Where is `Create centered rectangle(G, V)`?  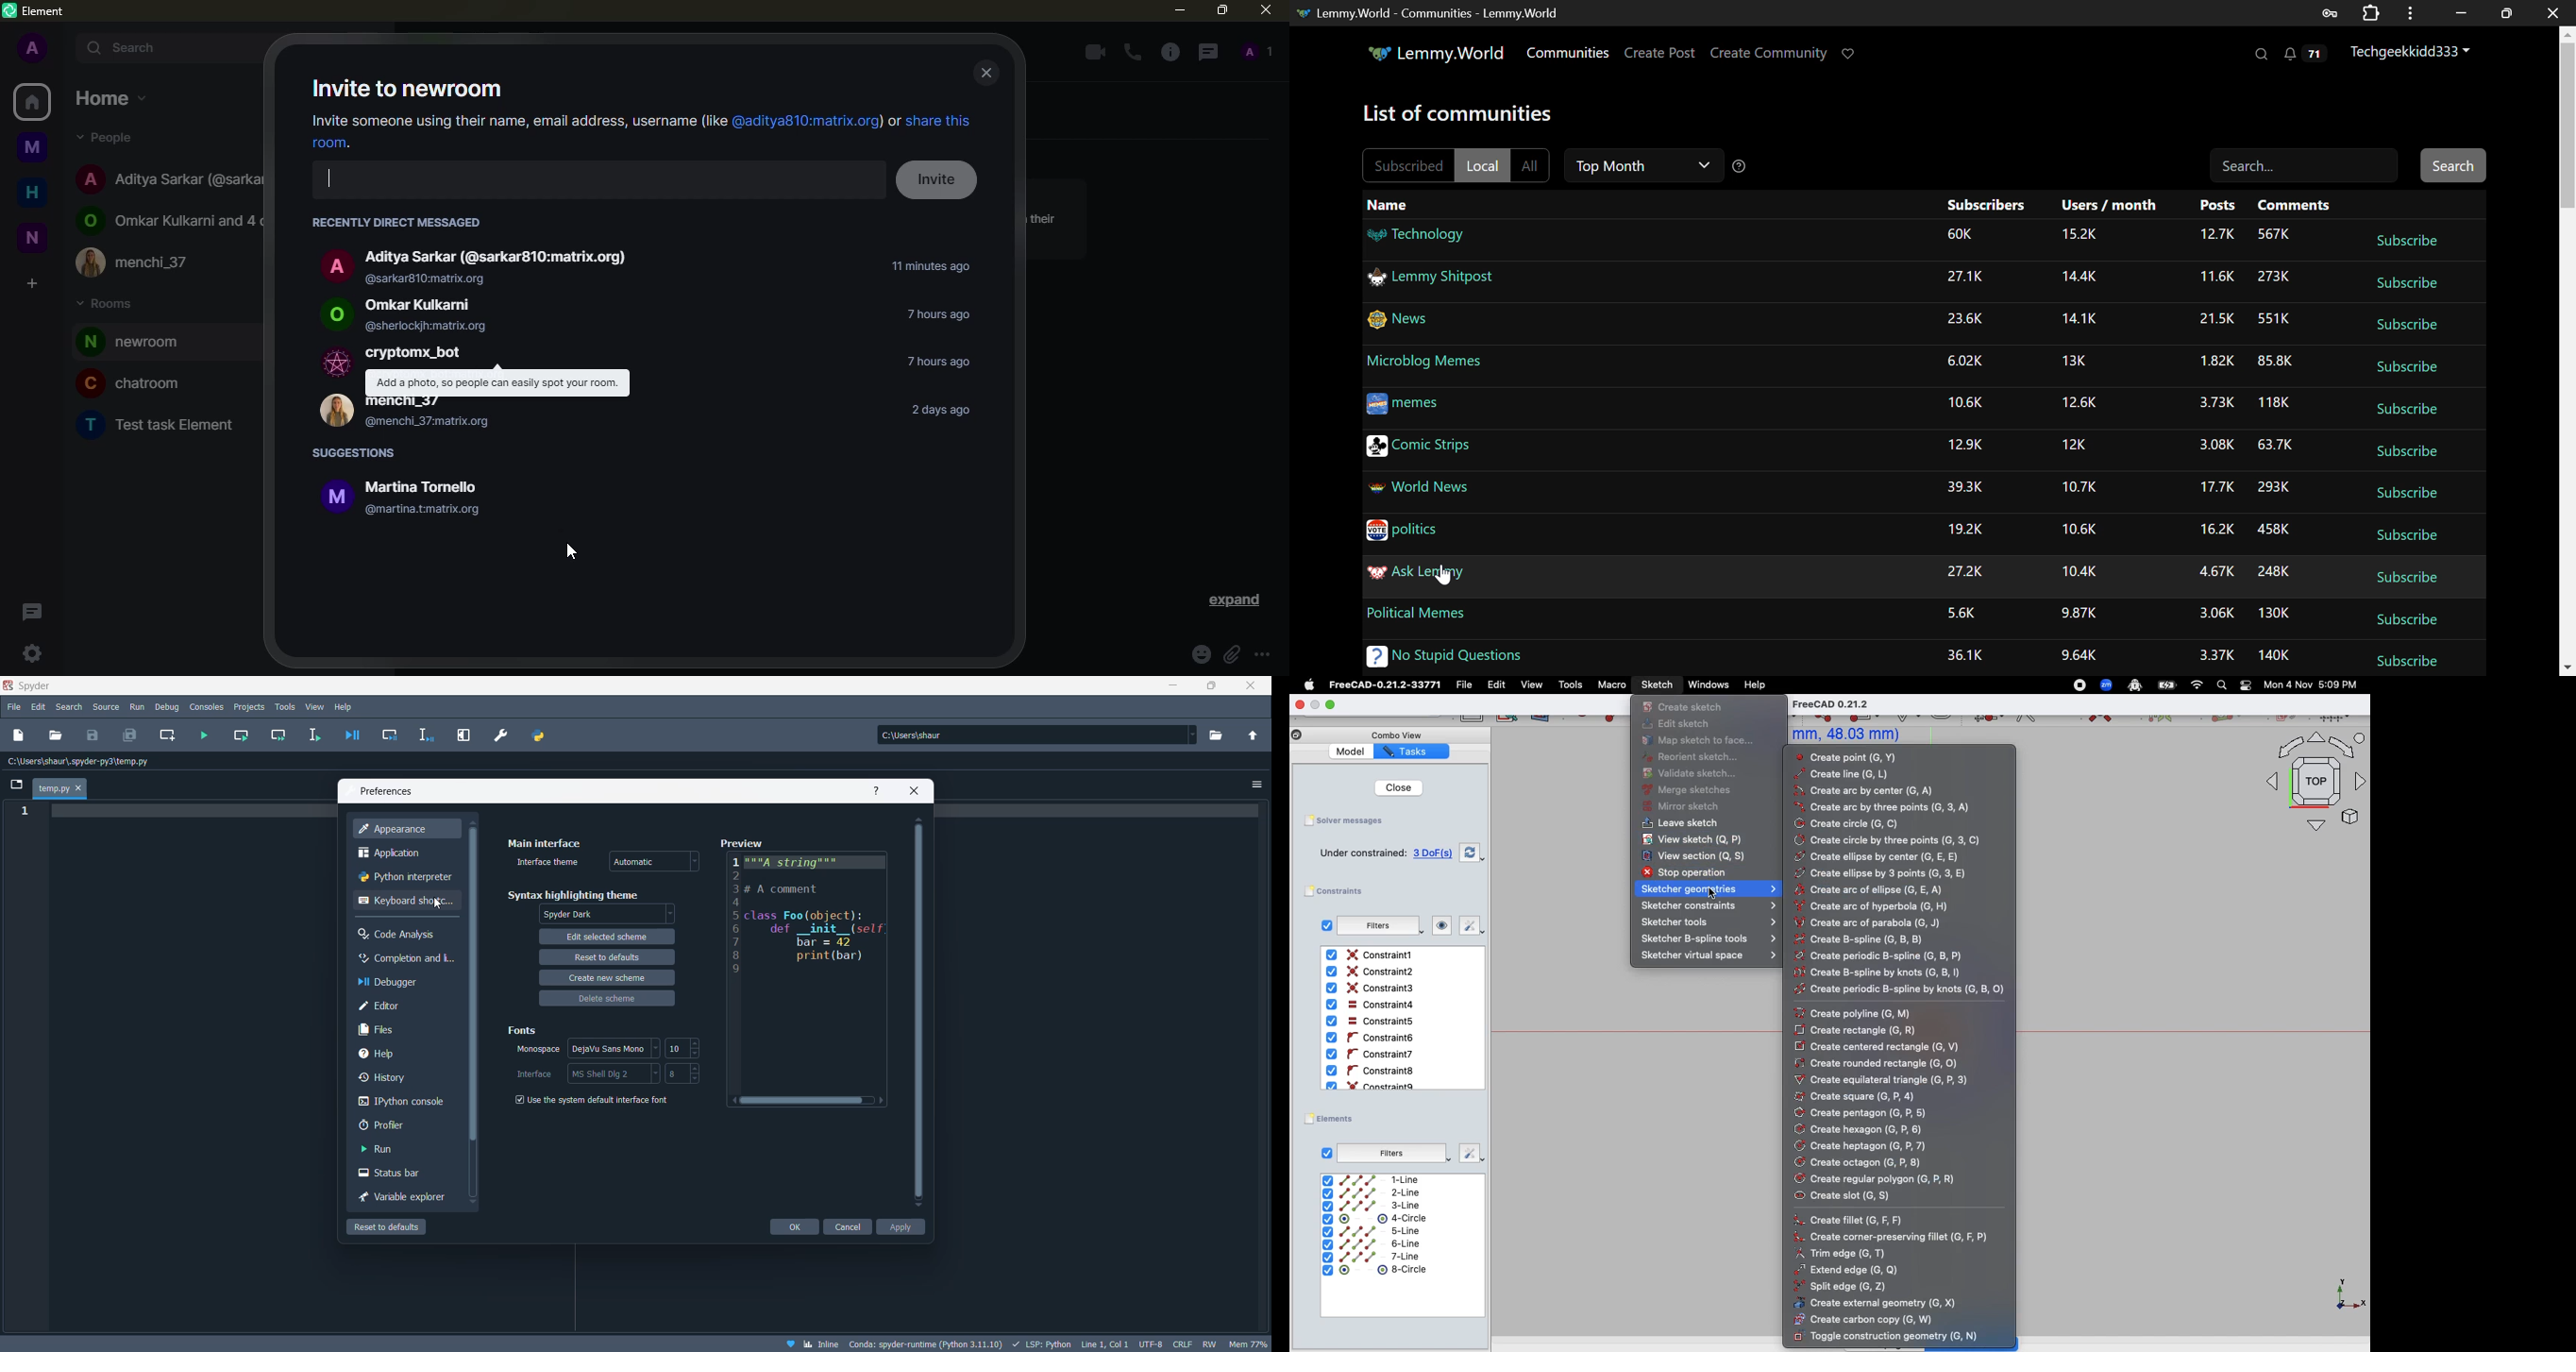
Create centered rectangle(G, V) is located at coordinates (1882, 1046).